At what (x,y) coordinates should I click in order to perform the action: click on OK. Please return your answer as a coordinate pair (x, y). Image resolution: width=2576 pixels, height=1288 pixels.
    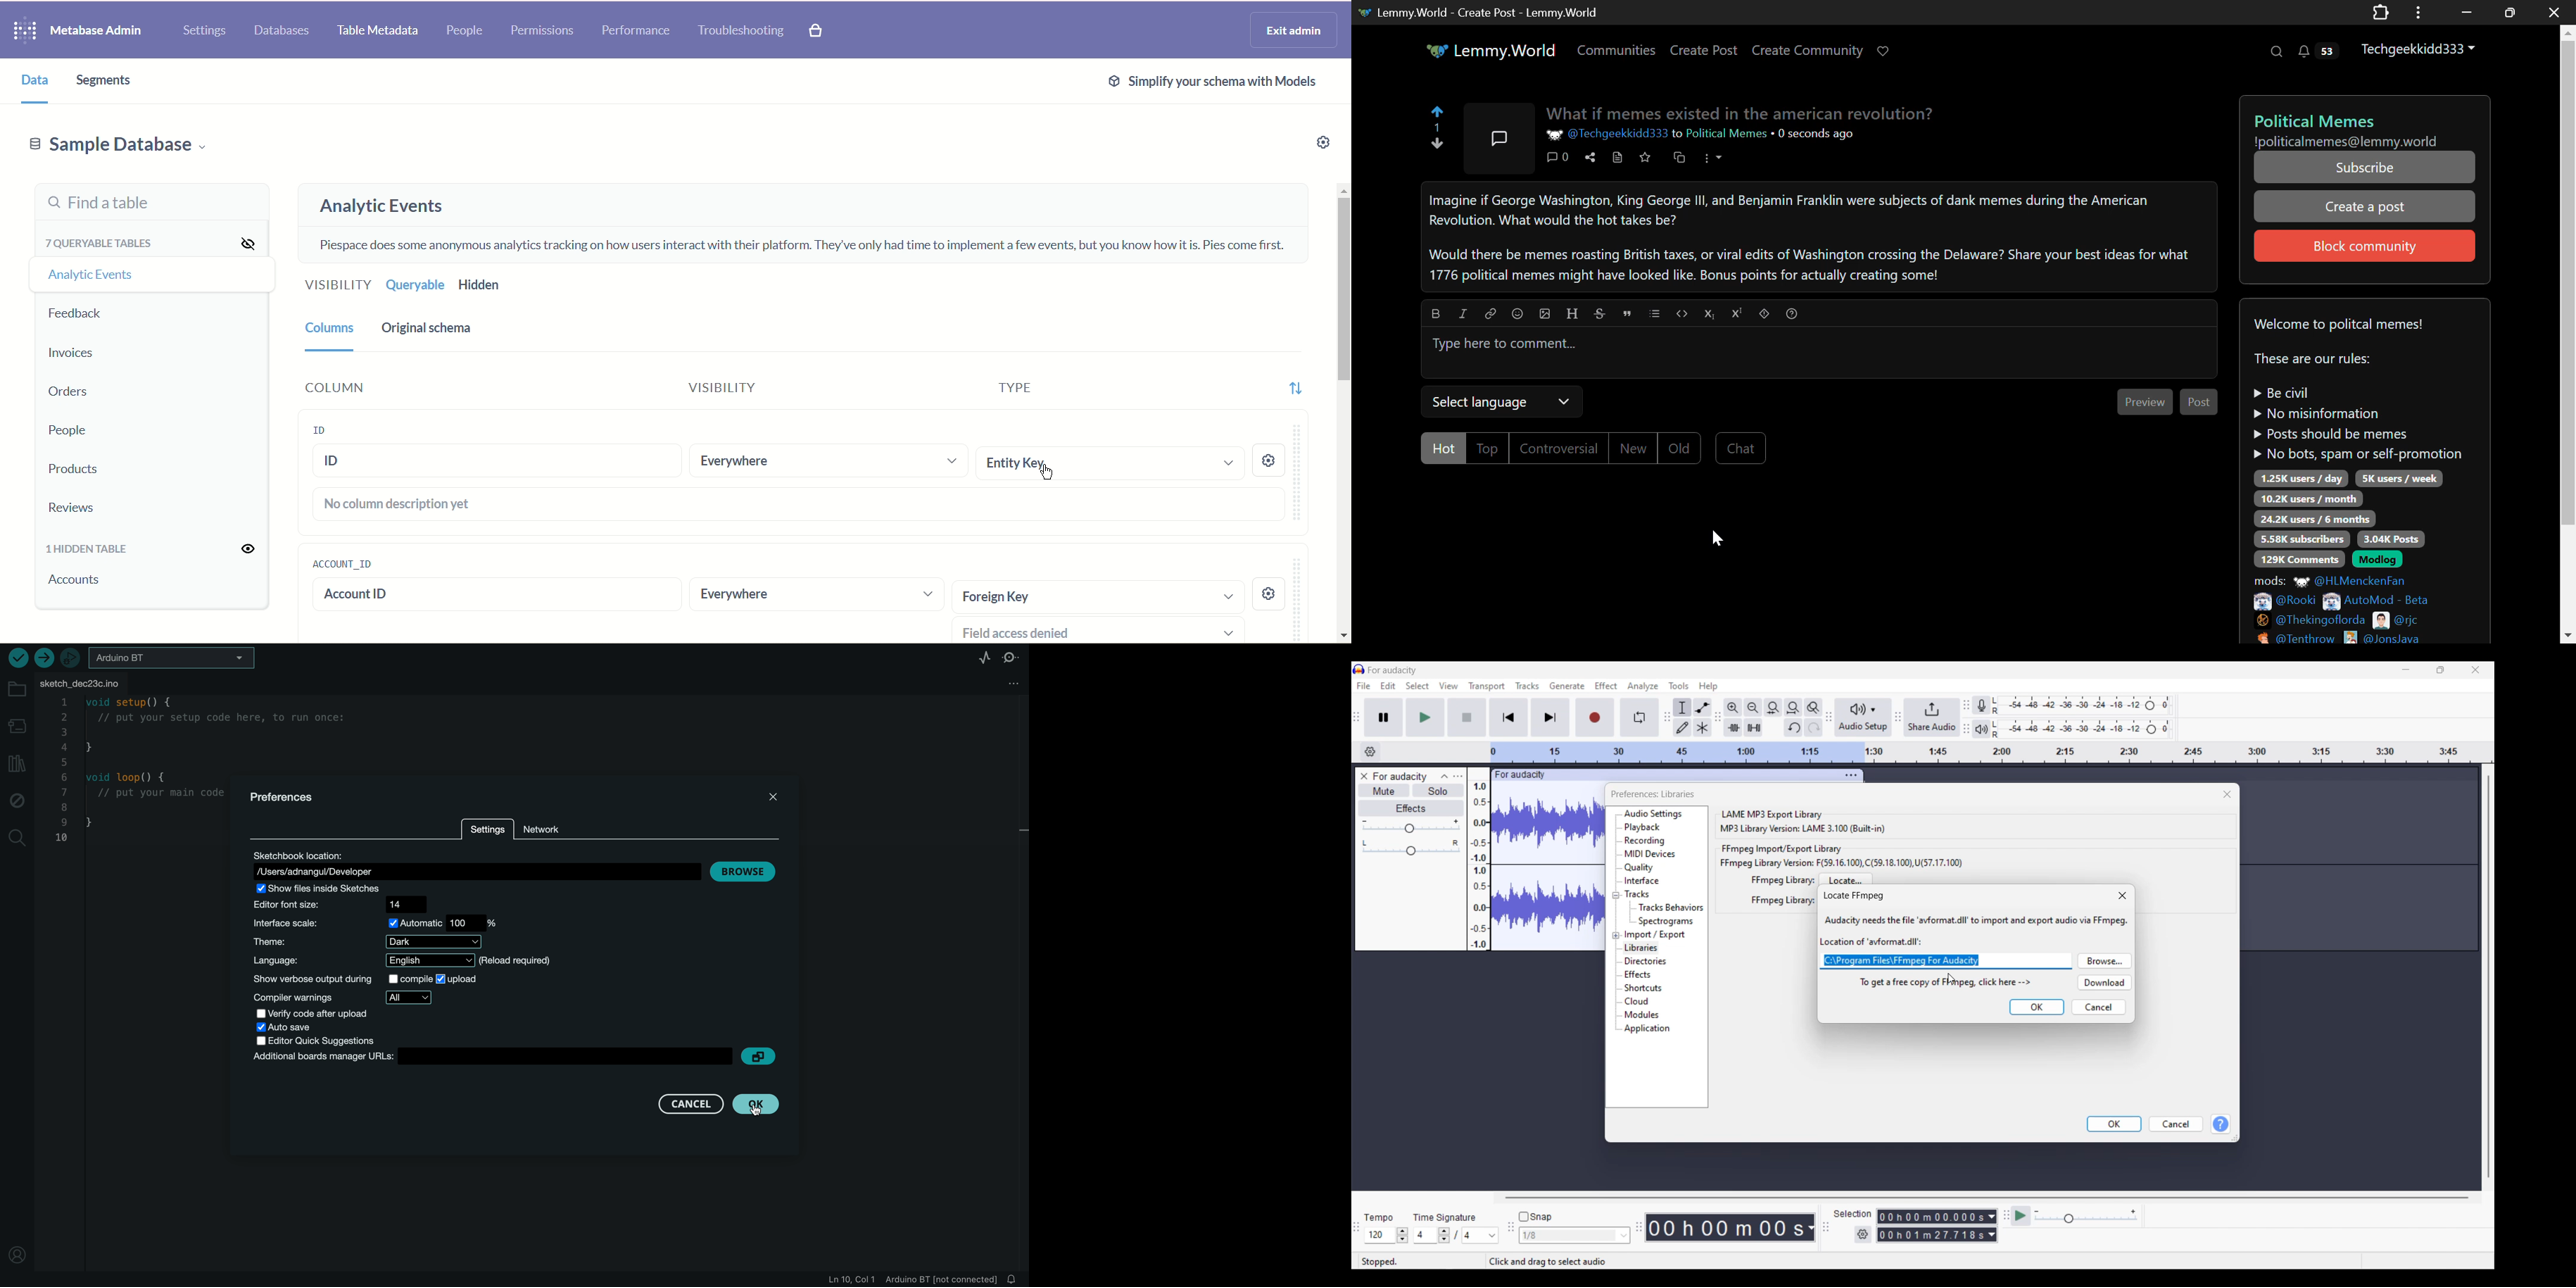
    Looking at the image, I should click on (2038, 1007).